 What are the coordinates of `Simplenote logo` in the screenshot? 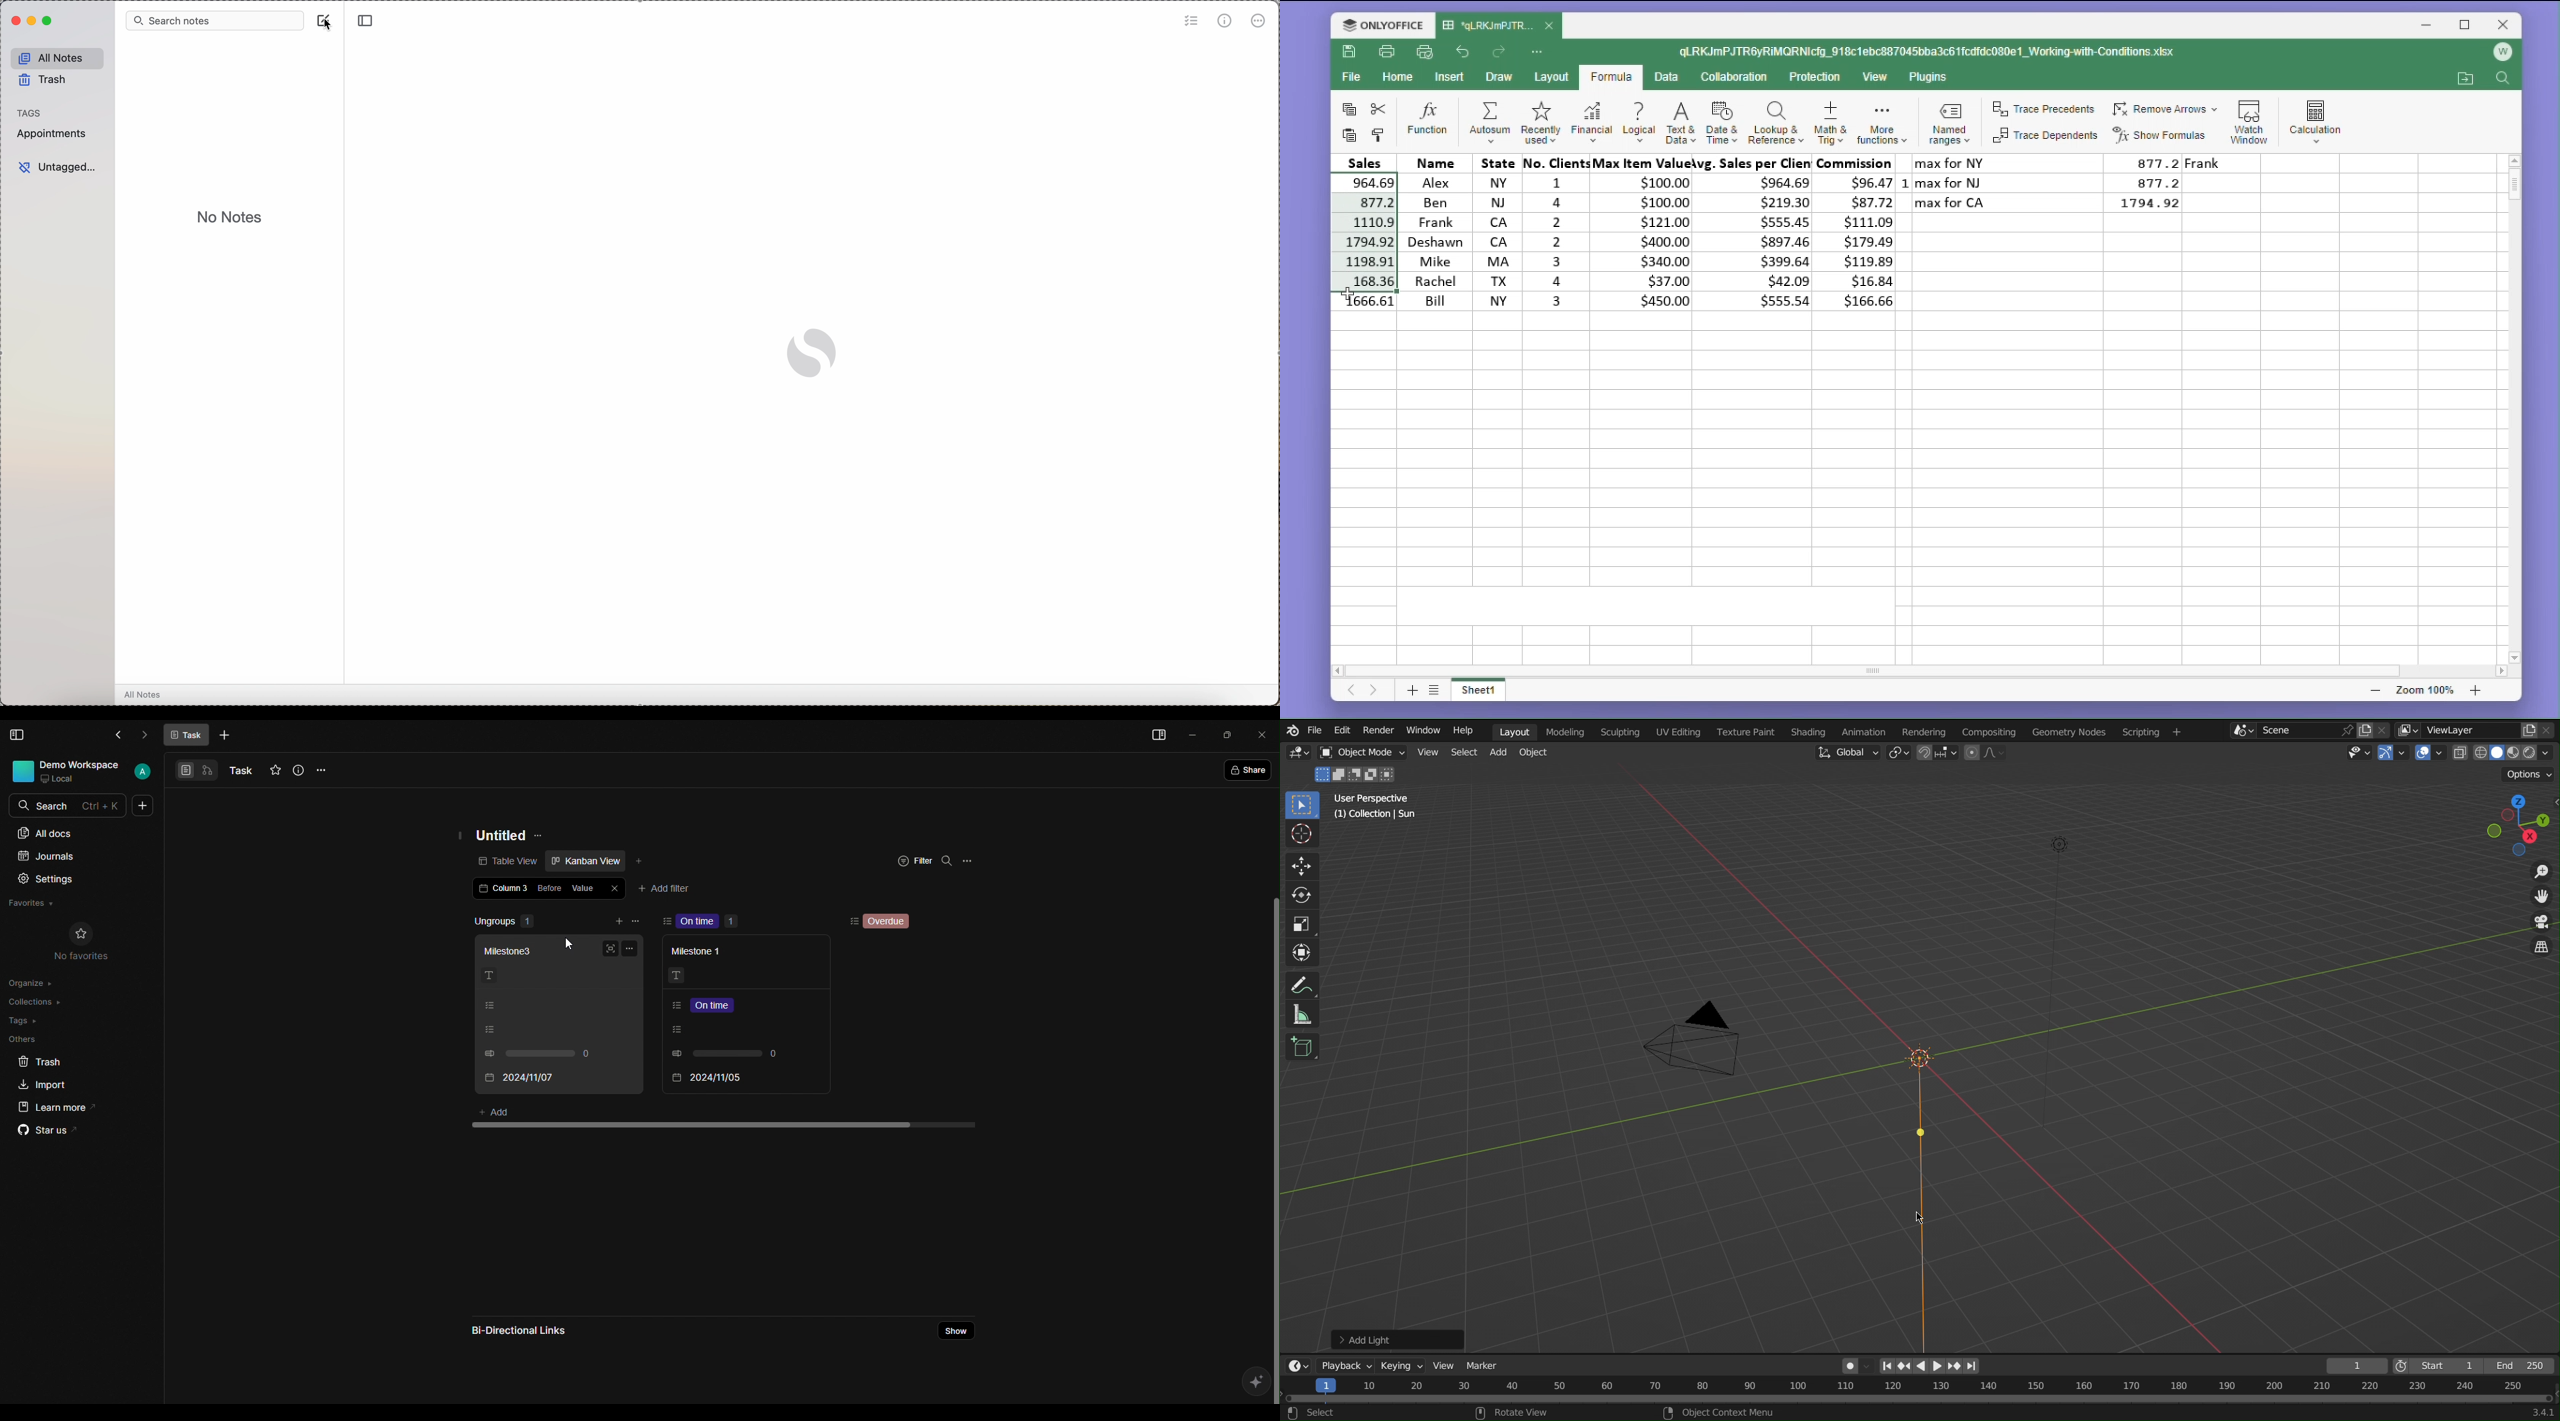 It's located at (812, 353).